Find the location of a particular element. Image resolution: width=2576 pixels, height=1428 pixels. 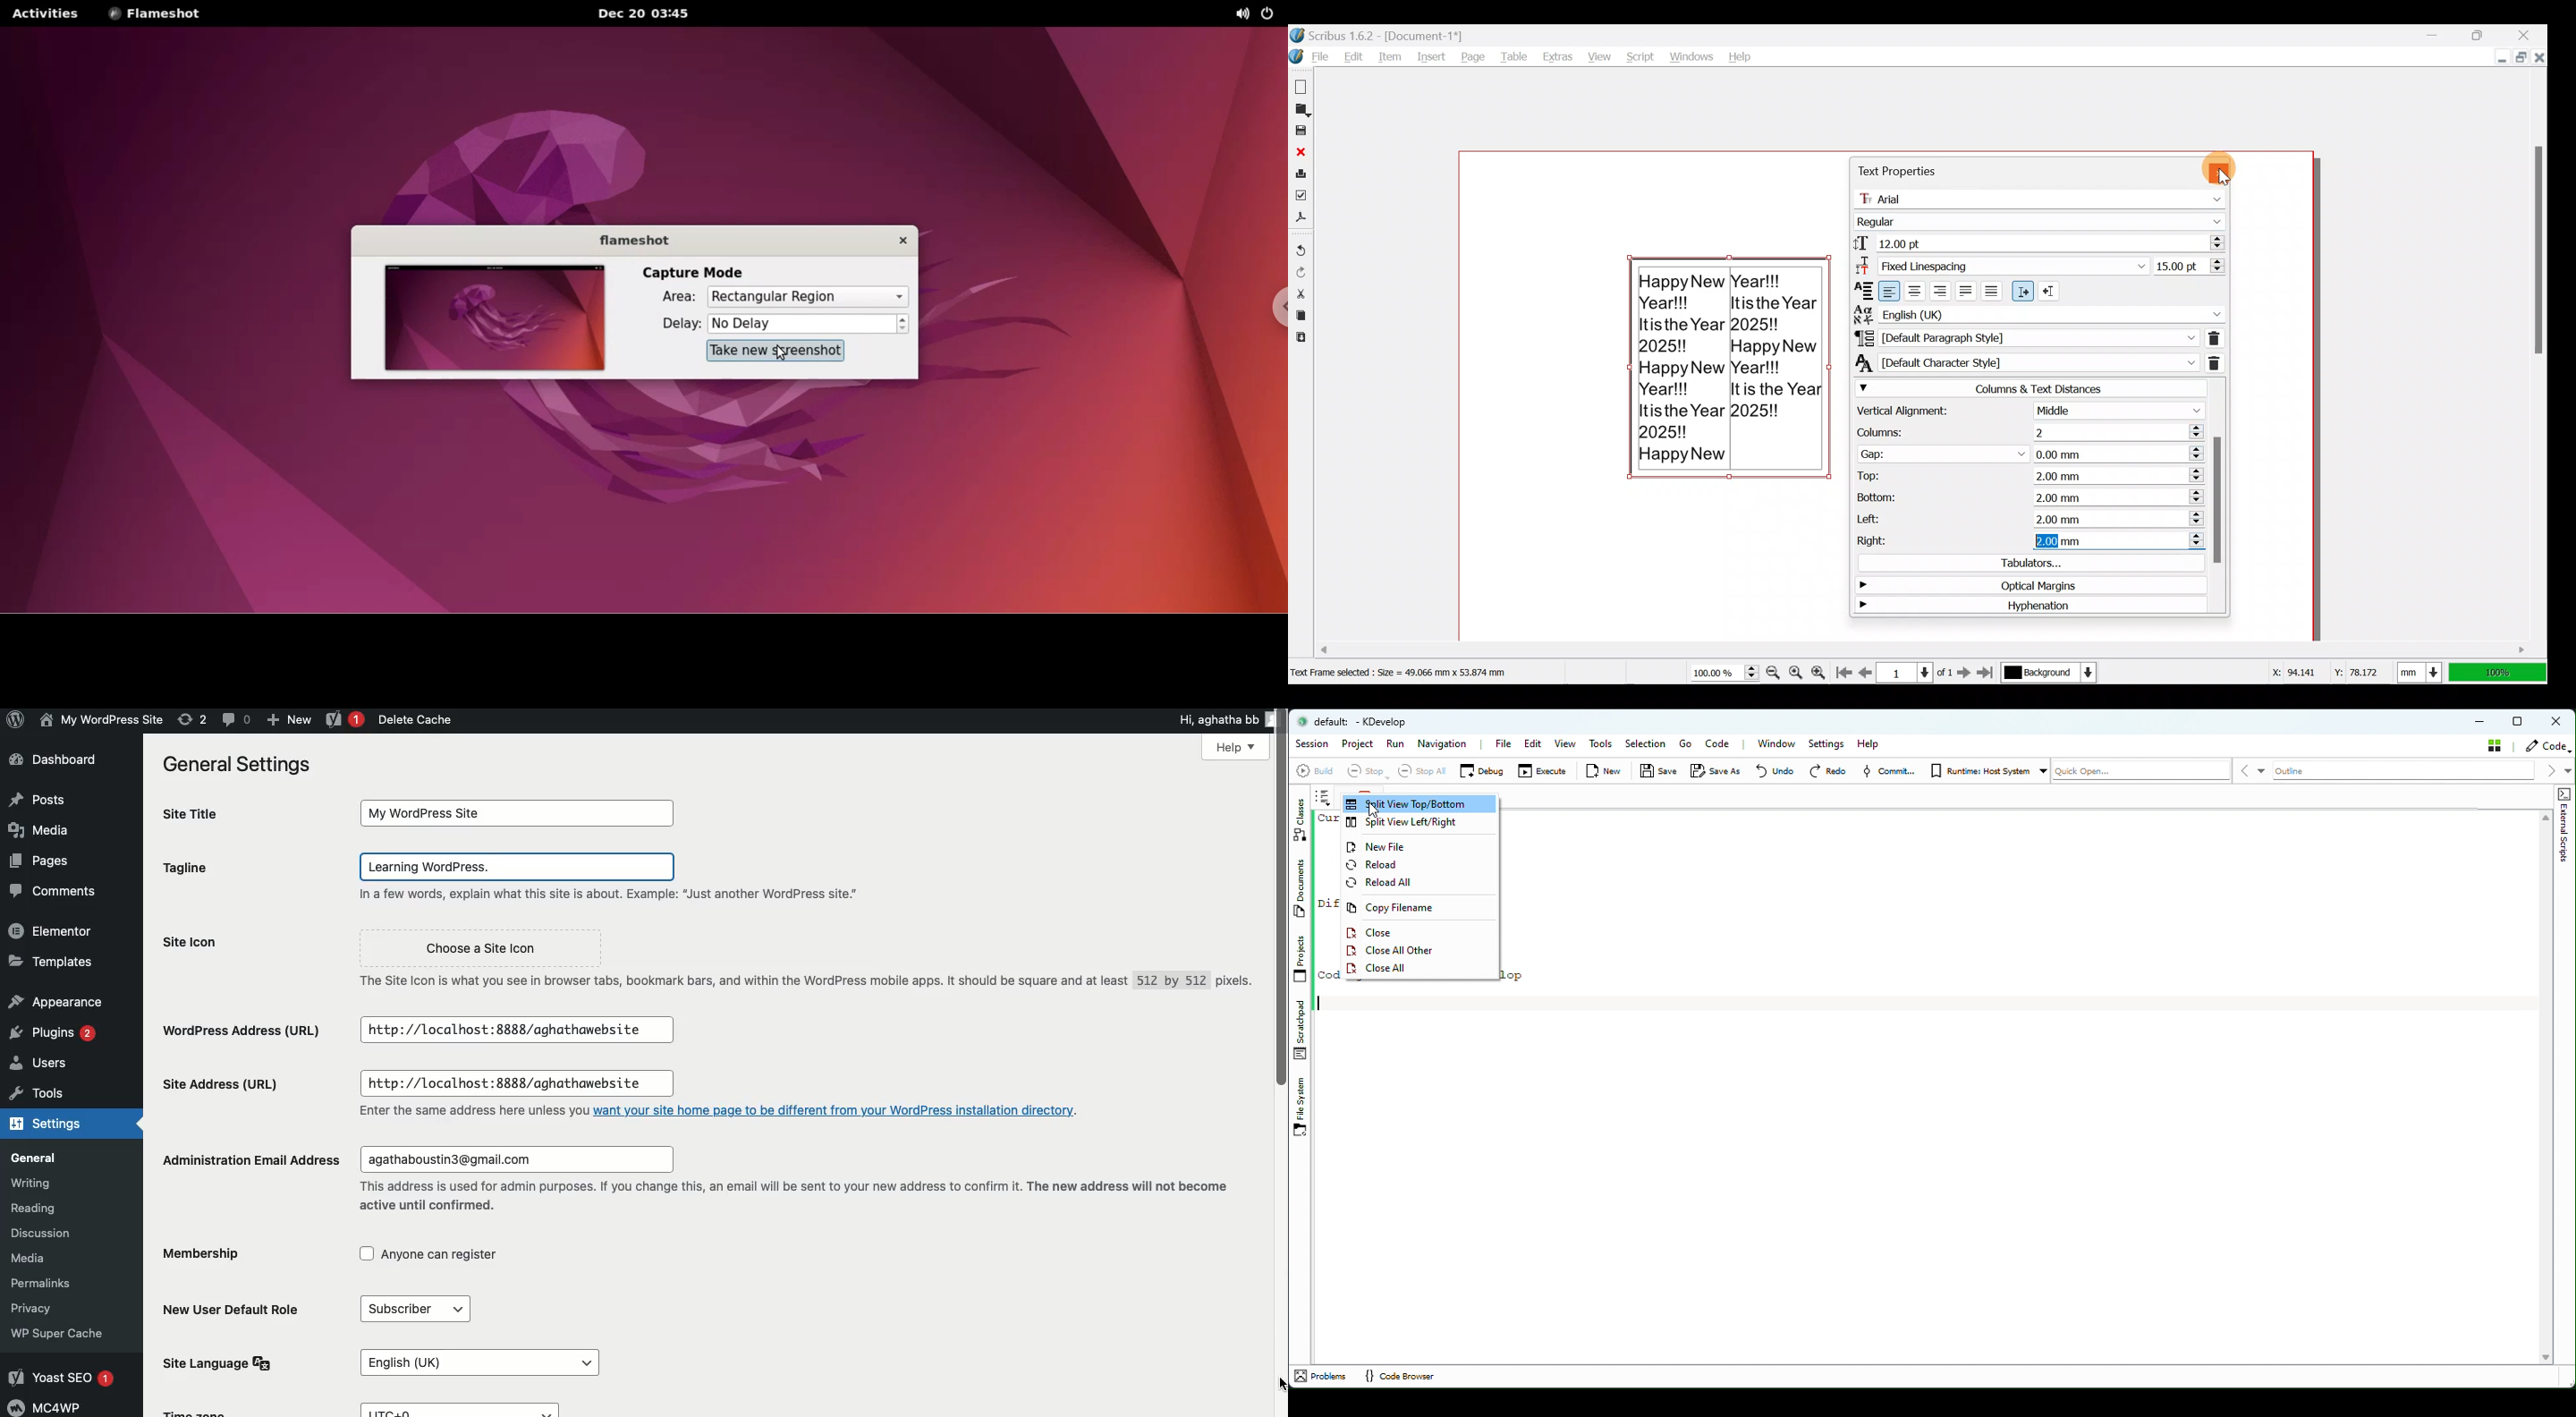

area label is located at coordinates (678, 297).